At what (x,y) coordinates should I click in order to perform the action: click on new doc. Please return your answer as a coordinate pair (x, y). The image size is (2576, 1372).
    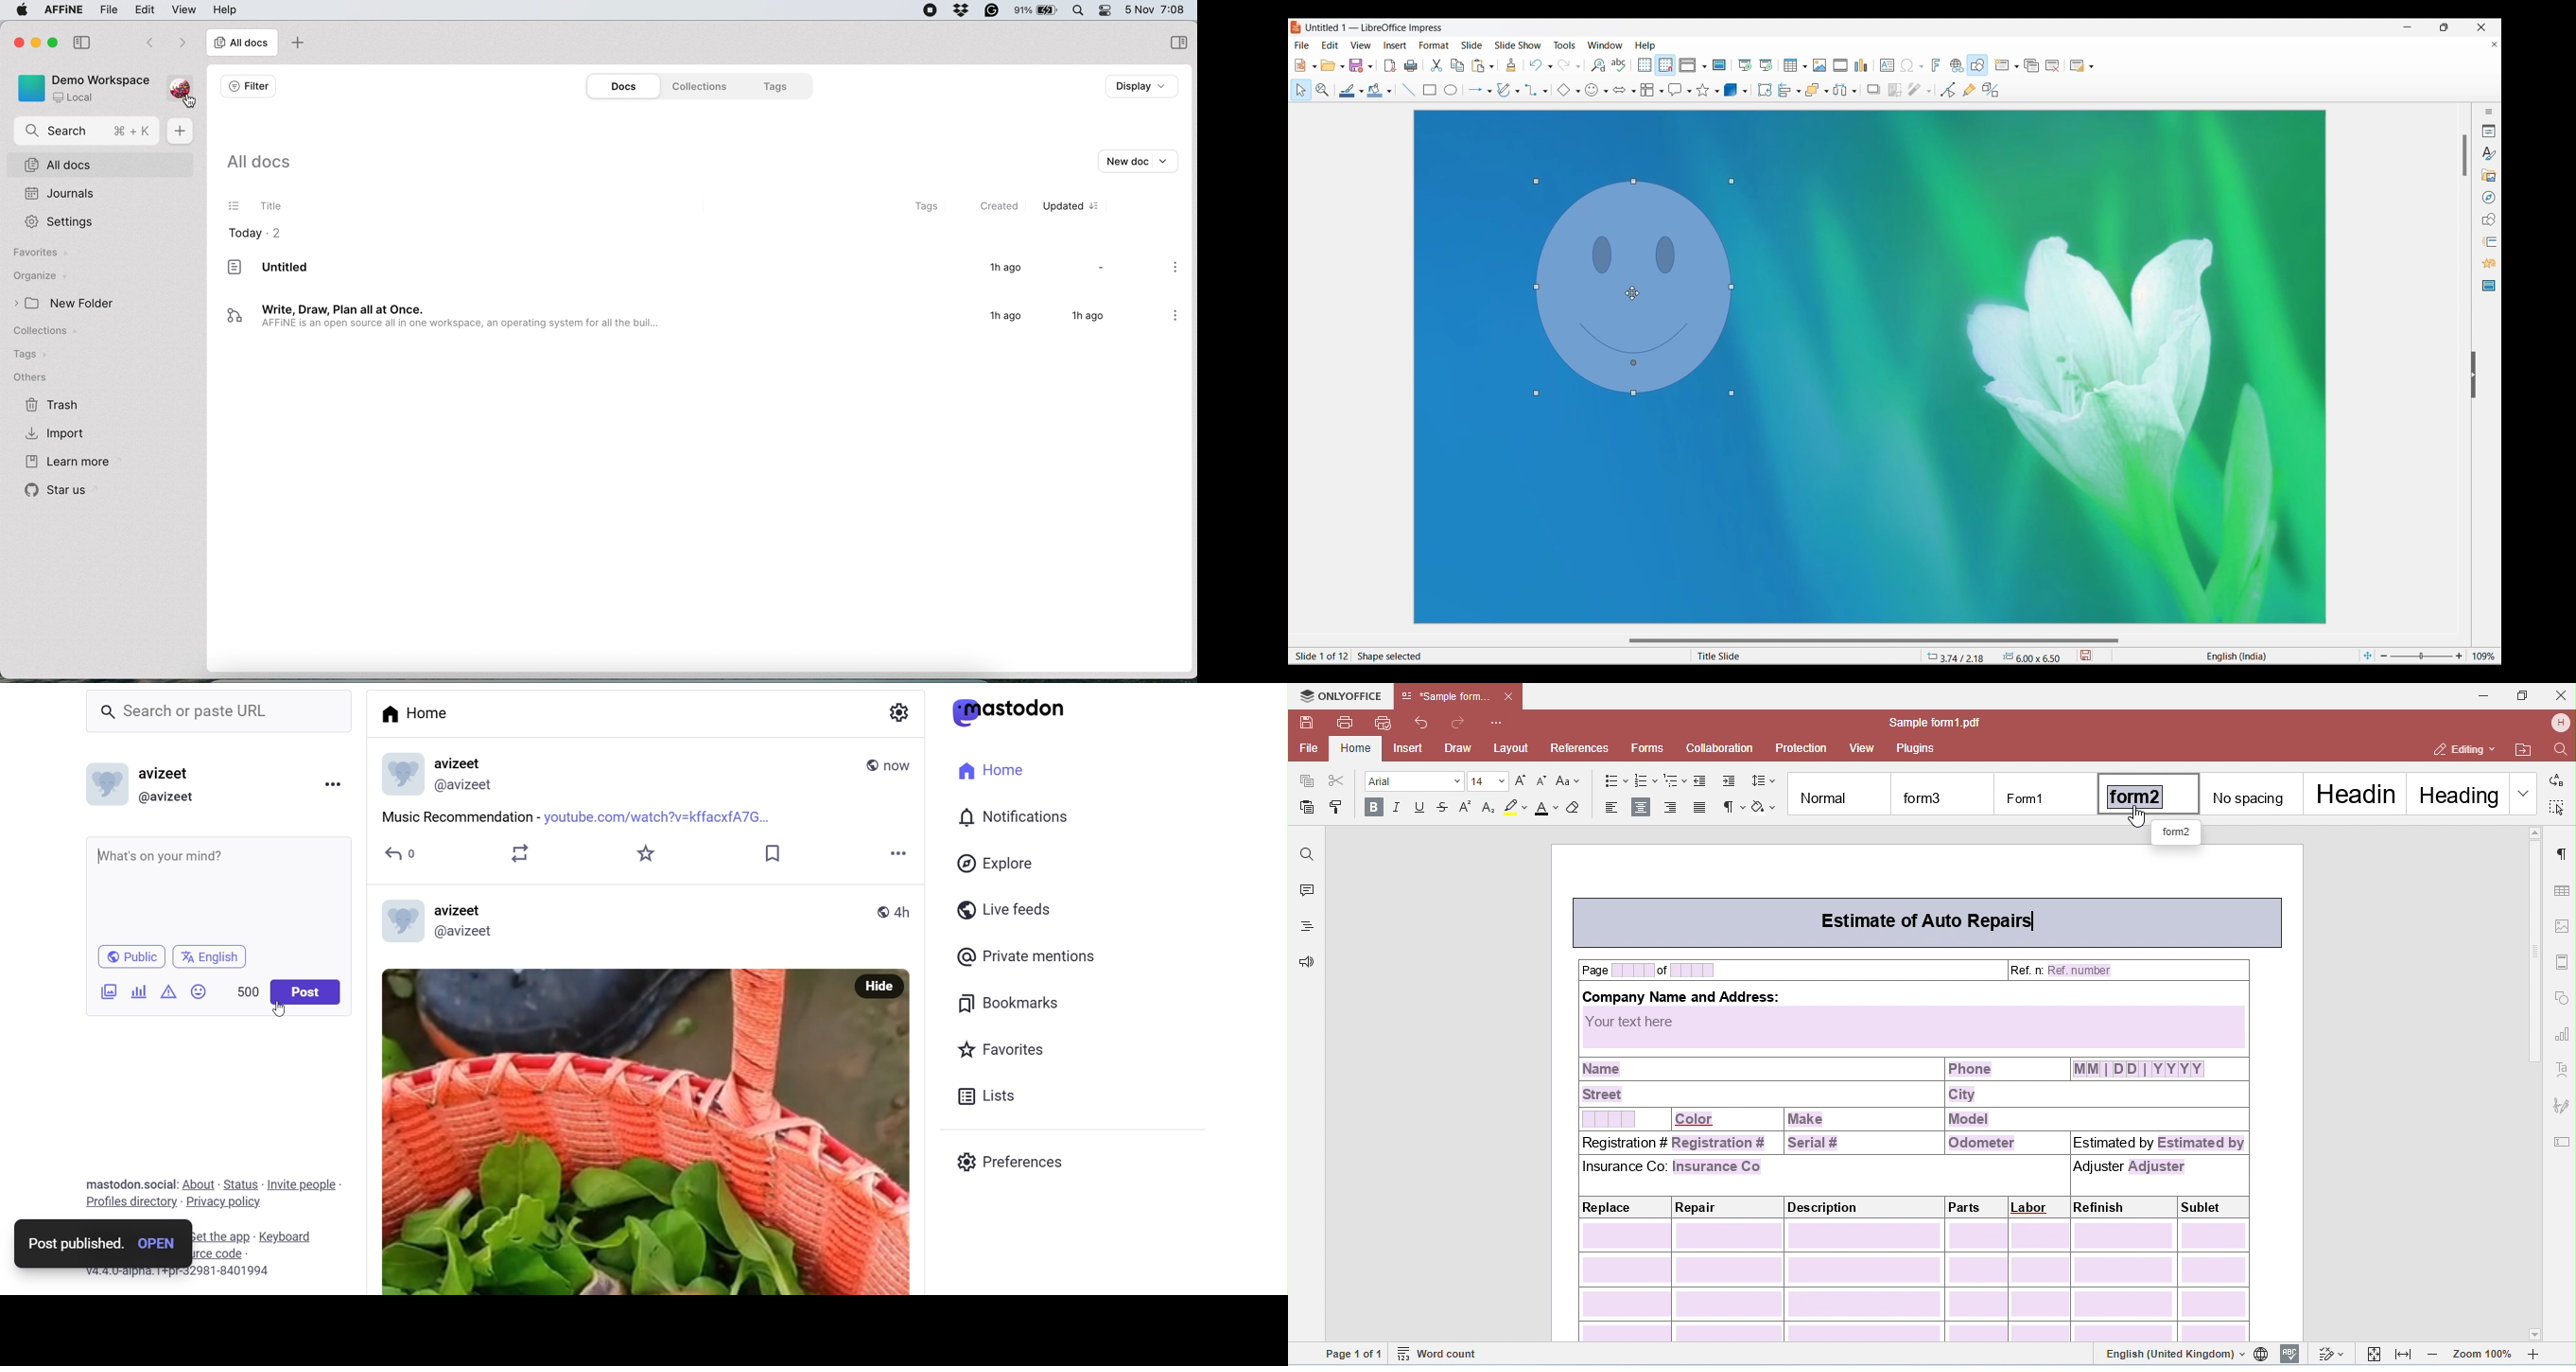
    Looking at the image, I should click on (180, 132).